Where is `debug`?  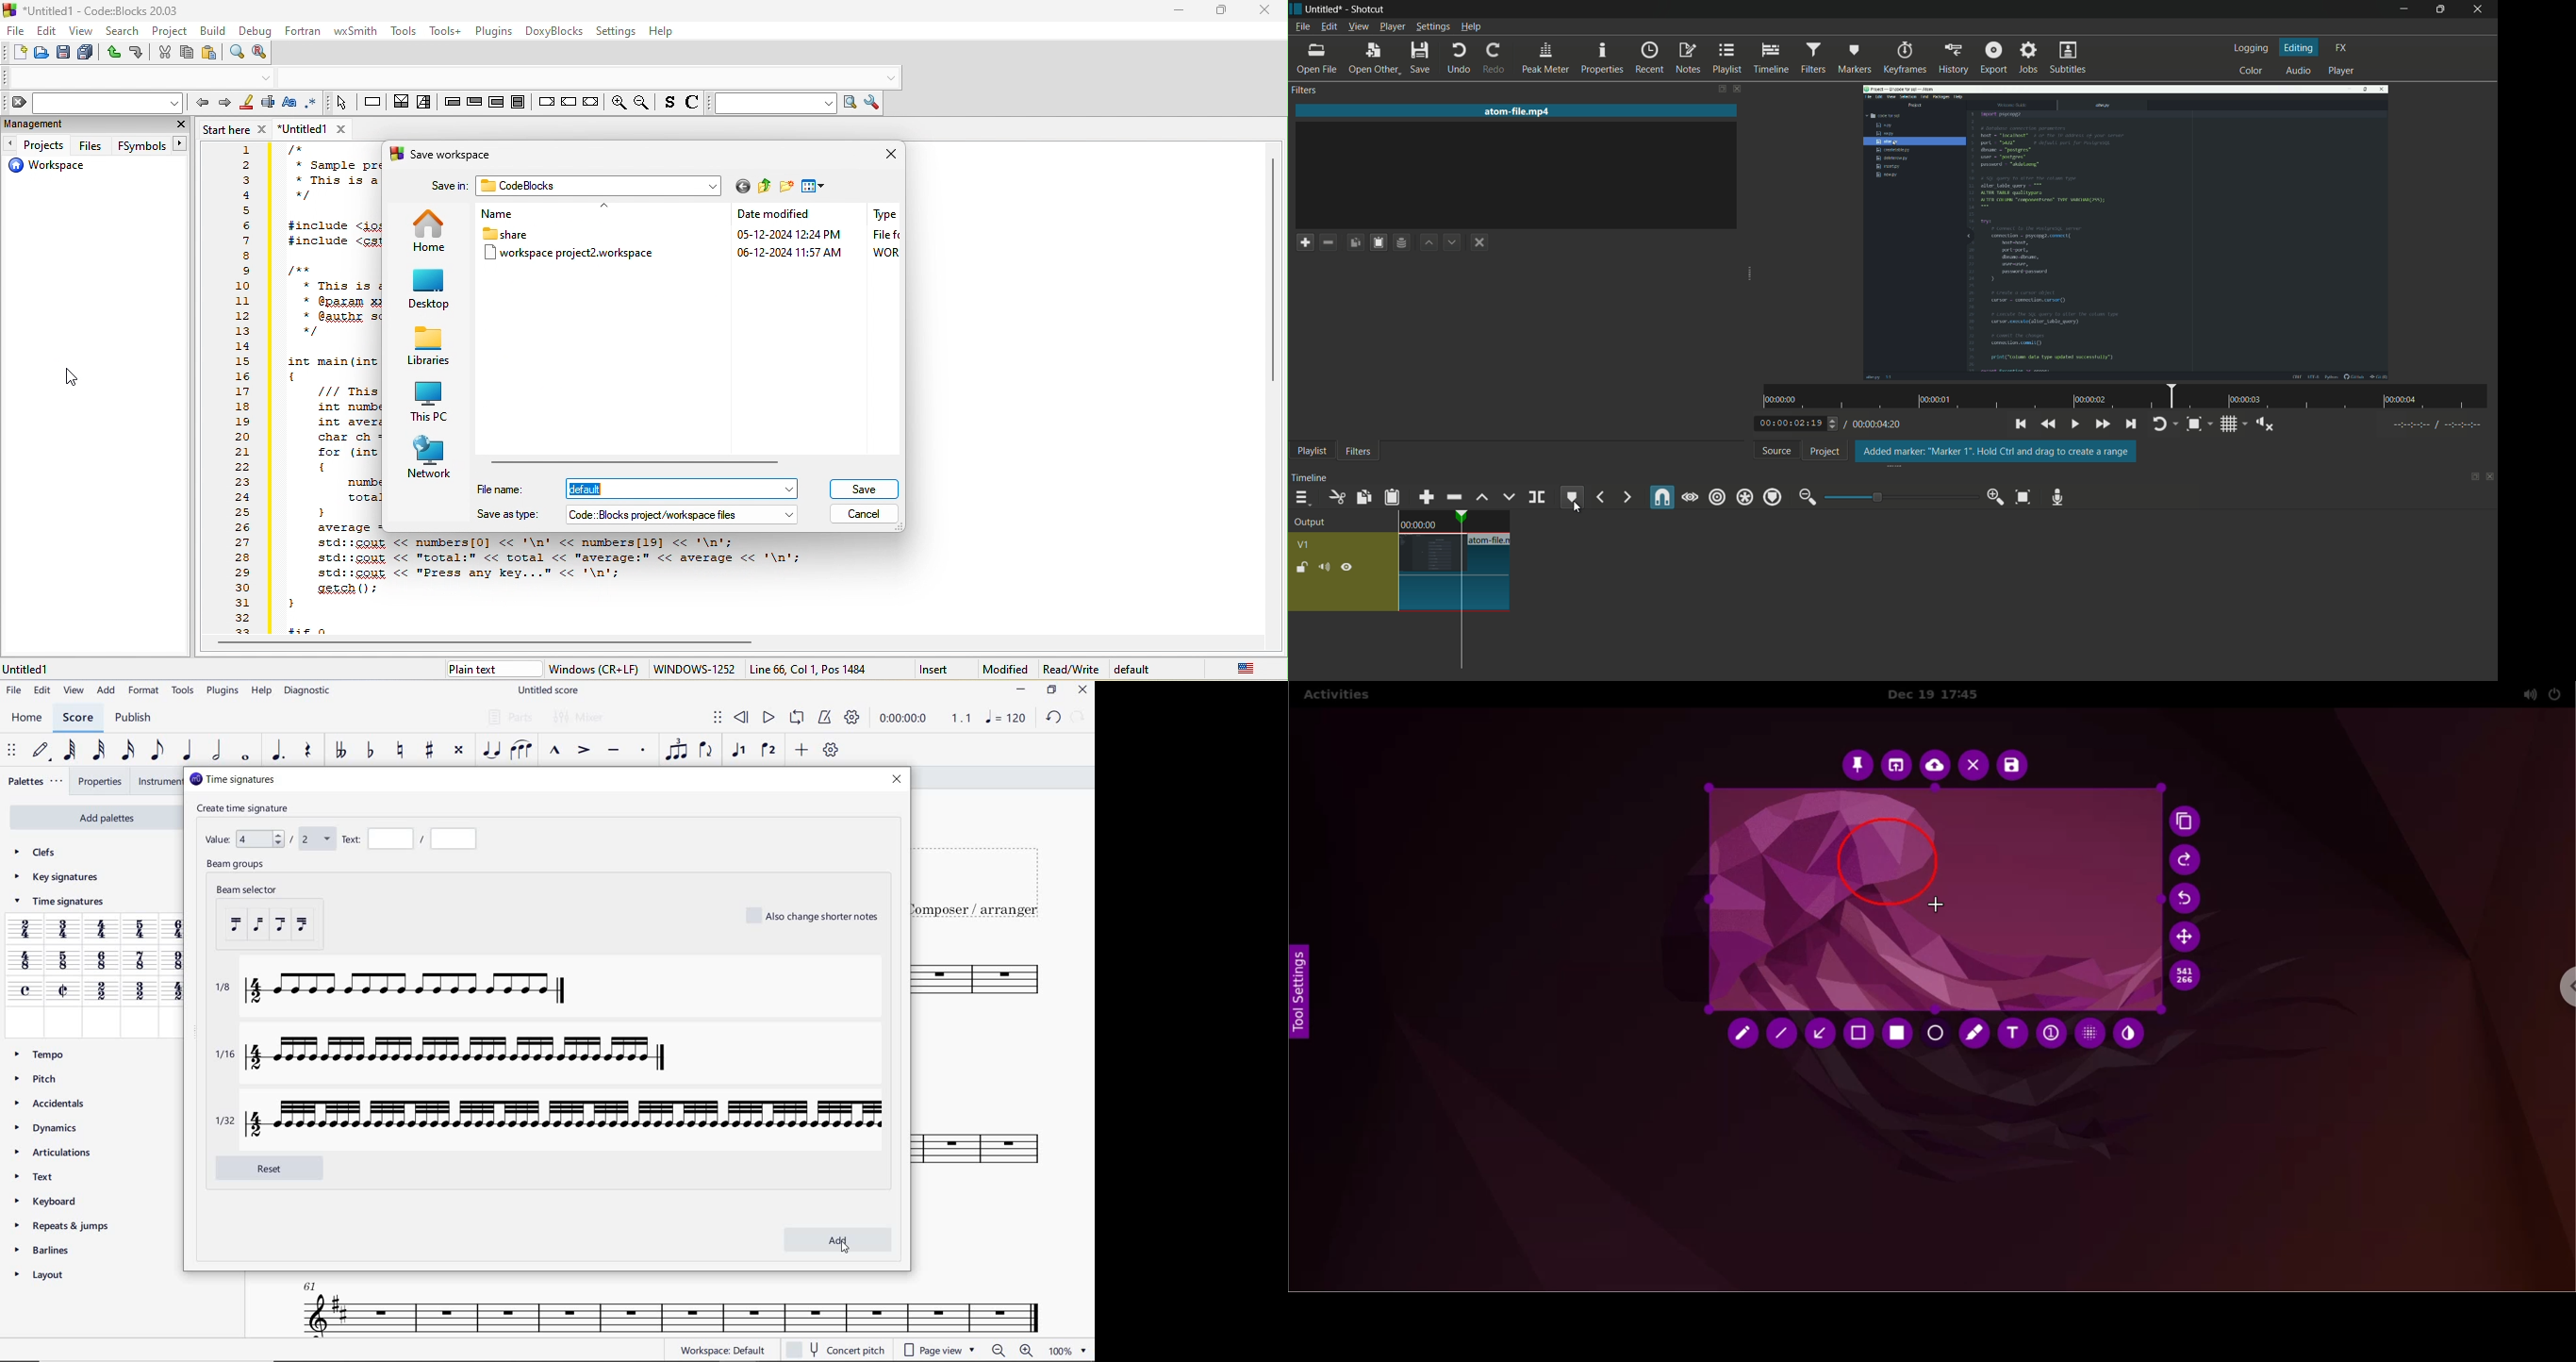 debug is located at coordinates (255, 32).